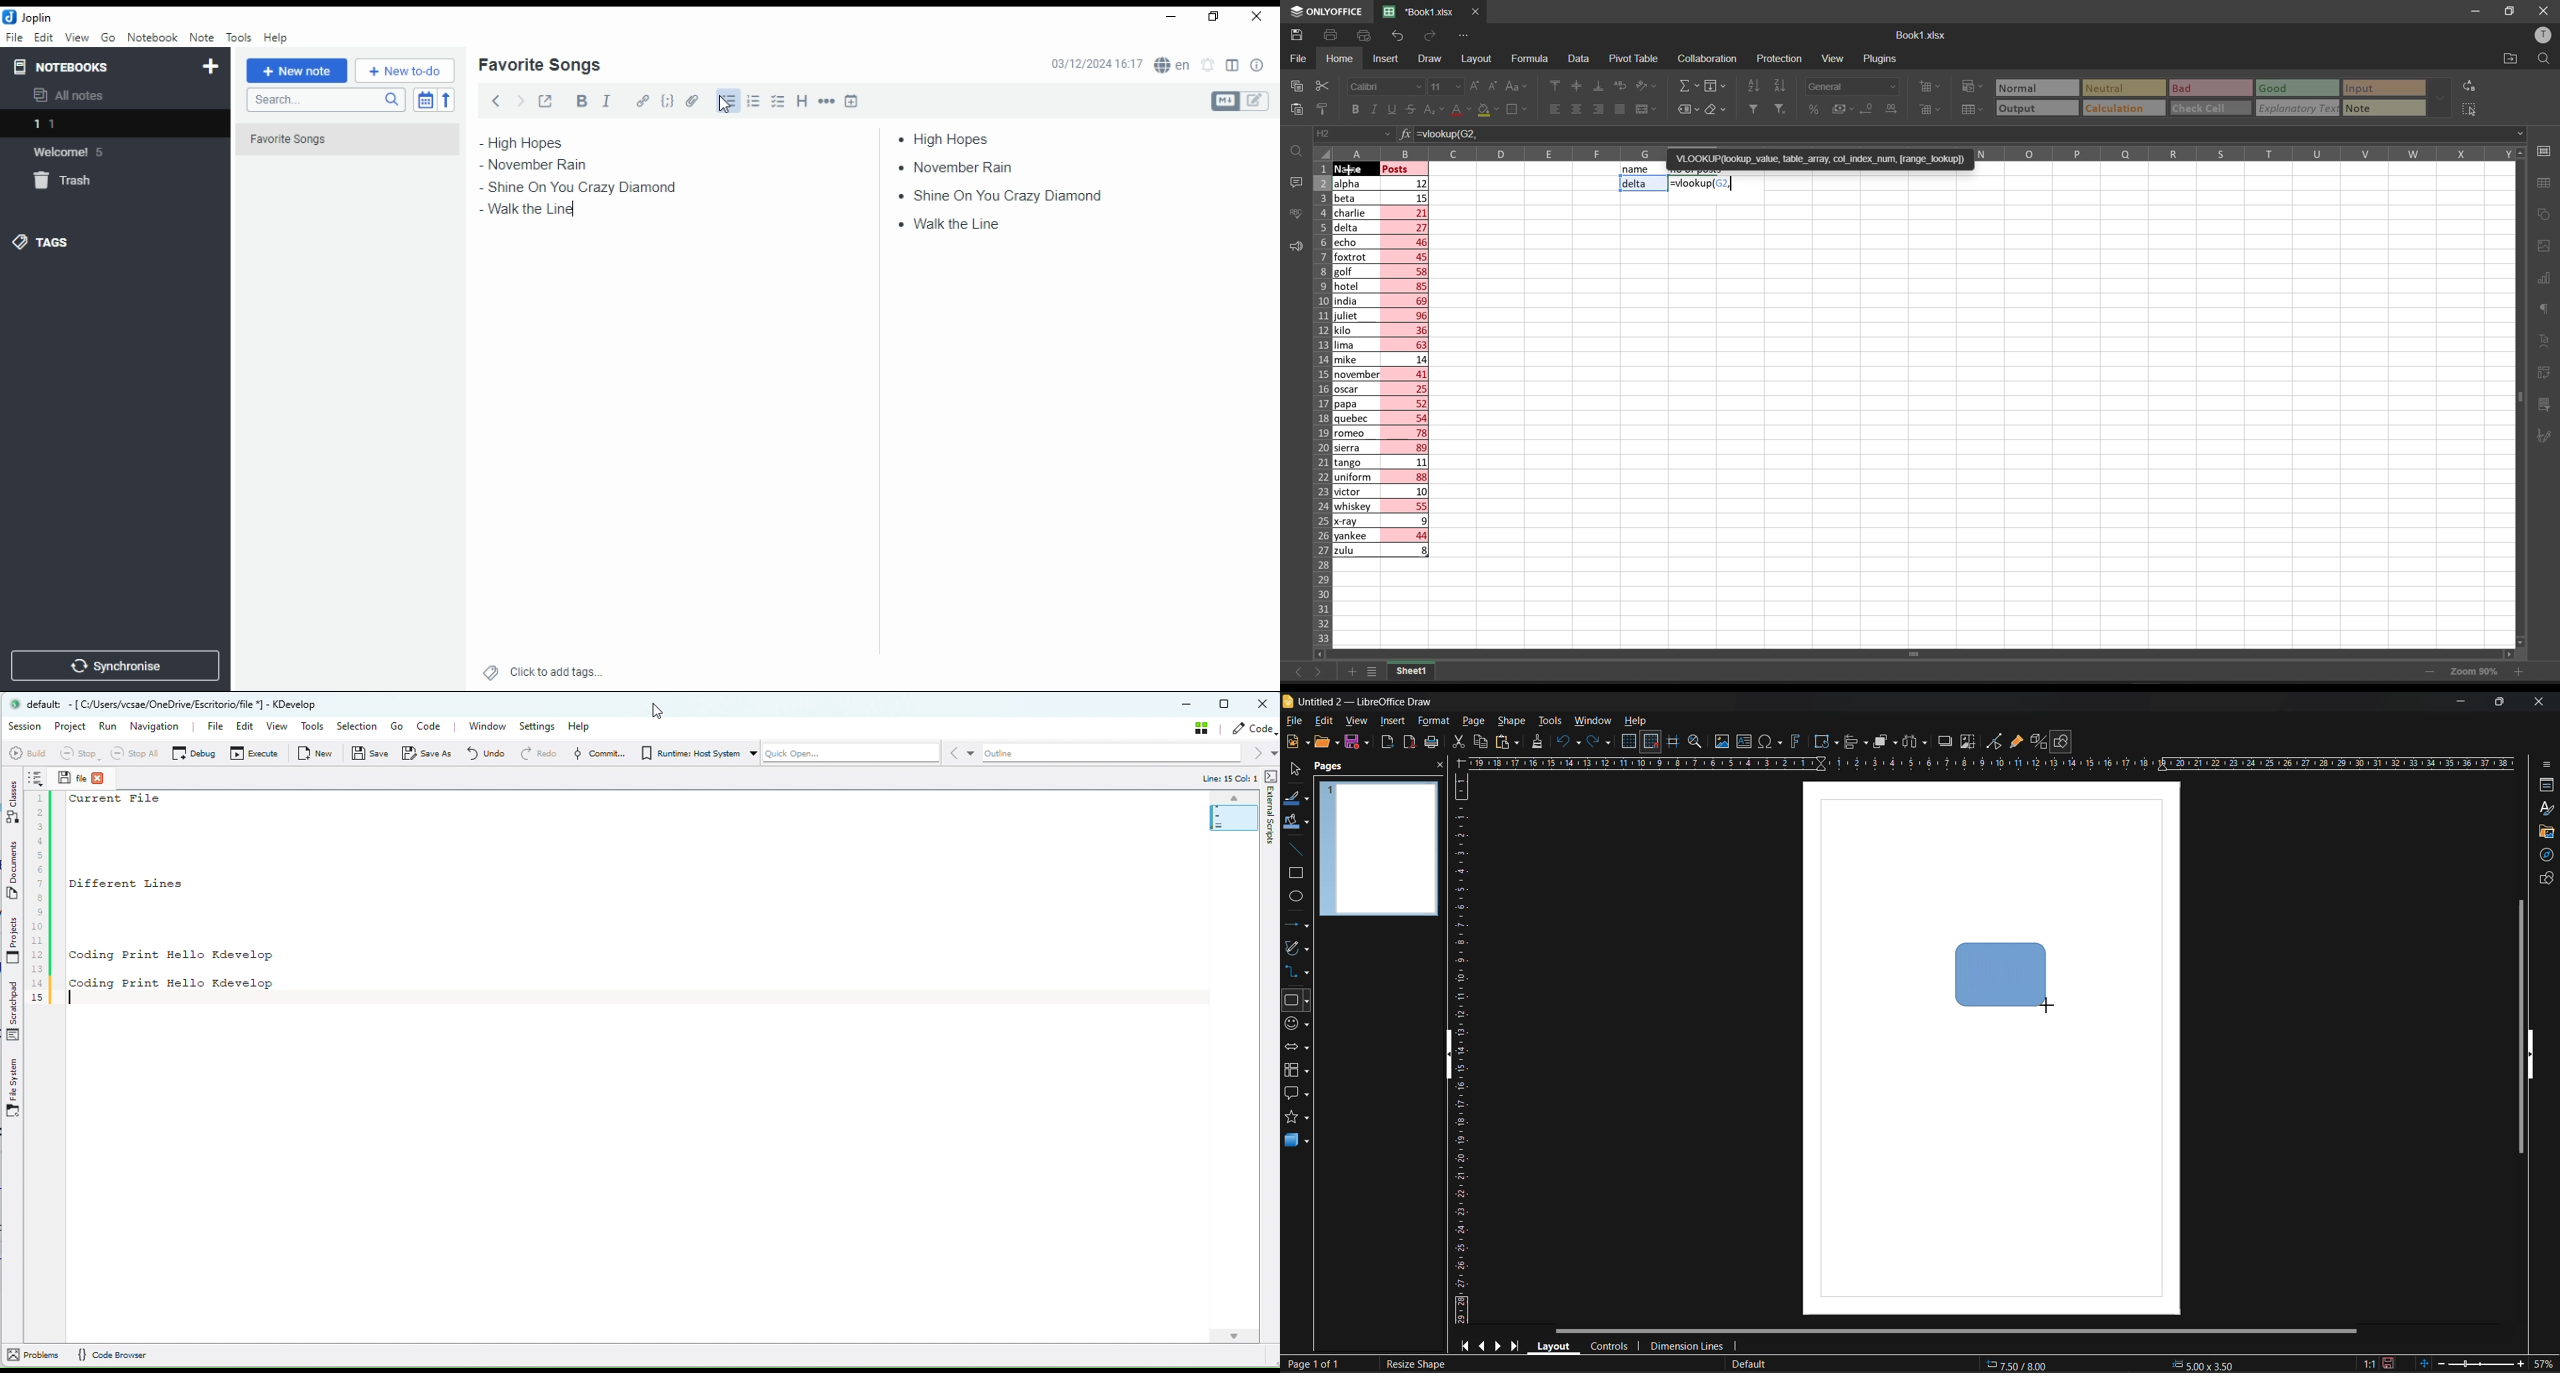  What do you see at coordinates (2063, 742) in the screenshot?
I see `show draw functions` at bounding box center [2063, 742].